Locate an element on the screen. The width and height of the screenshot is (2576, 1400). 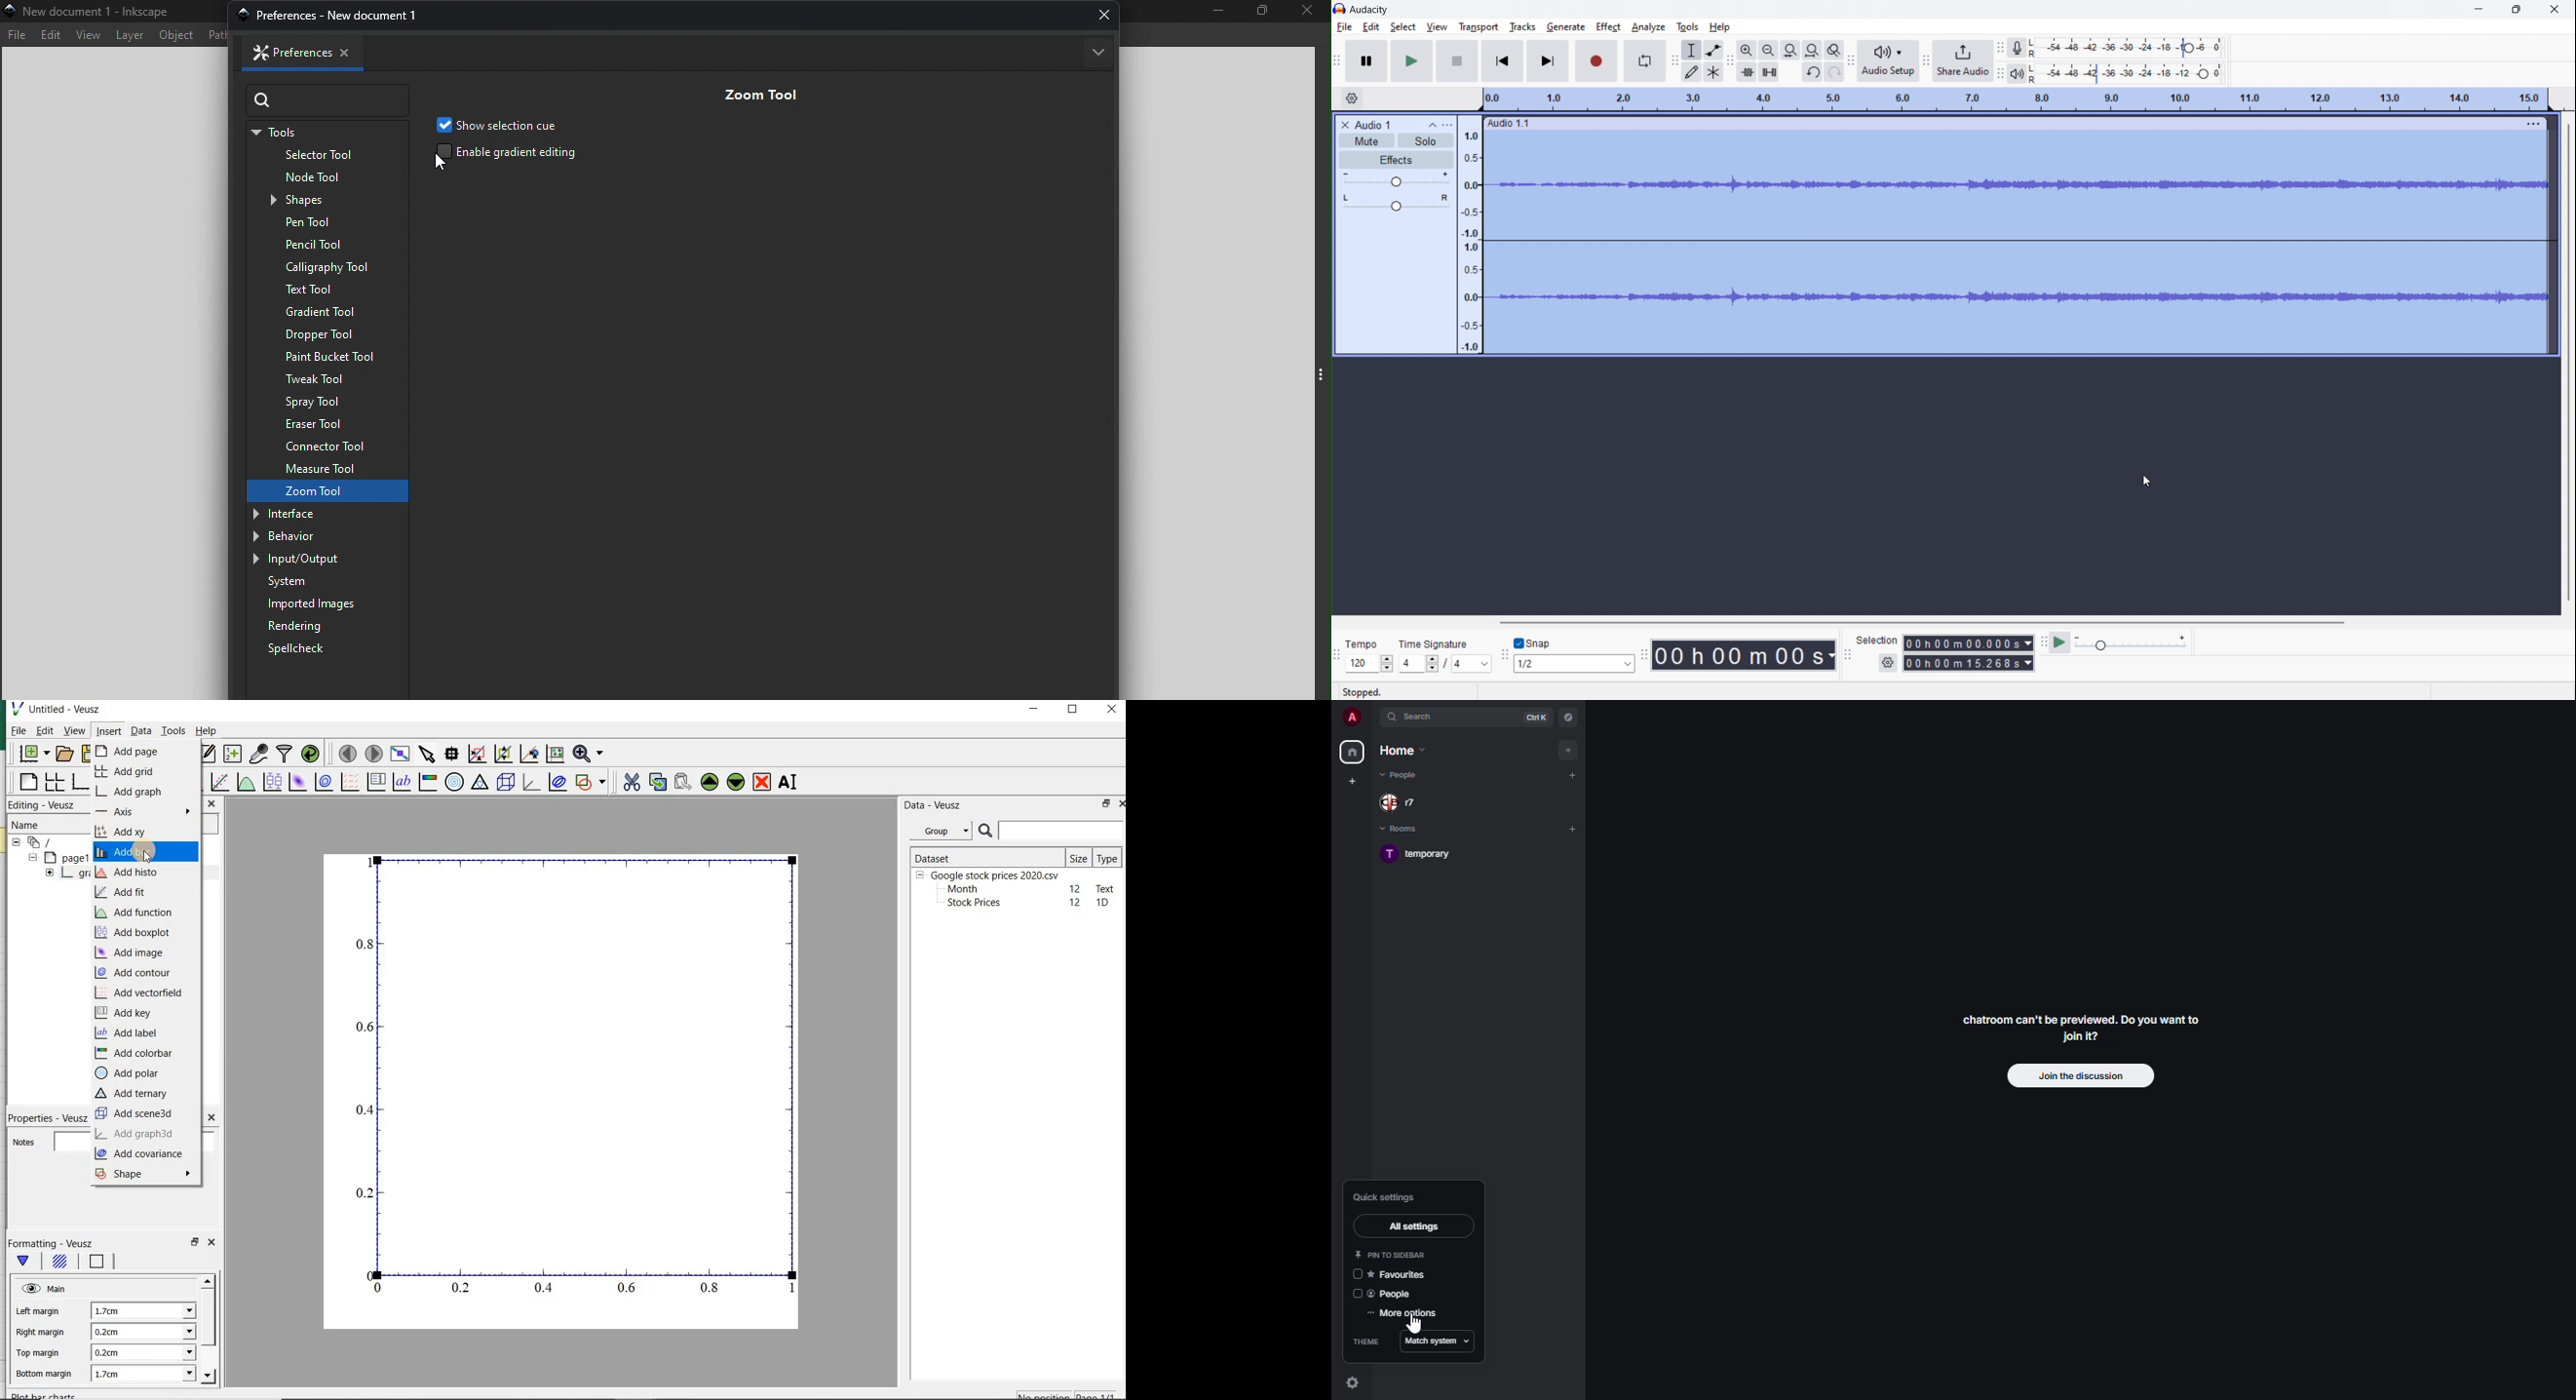
tracks is located at coordinates (1522, 27).